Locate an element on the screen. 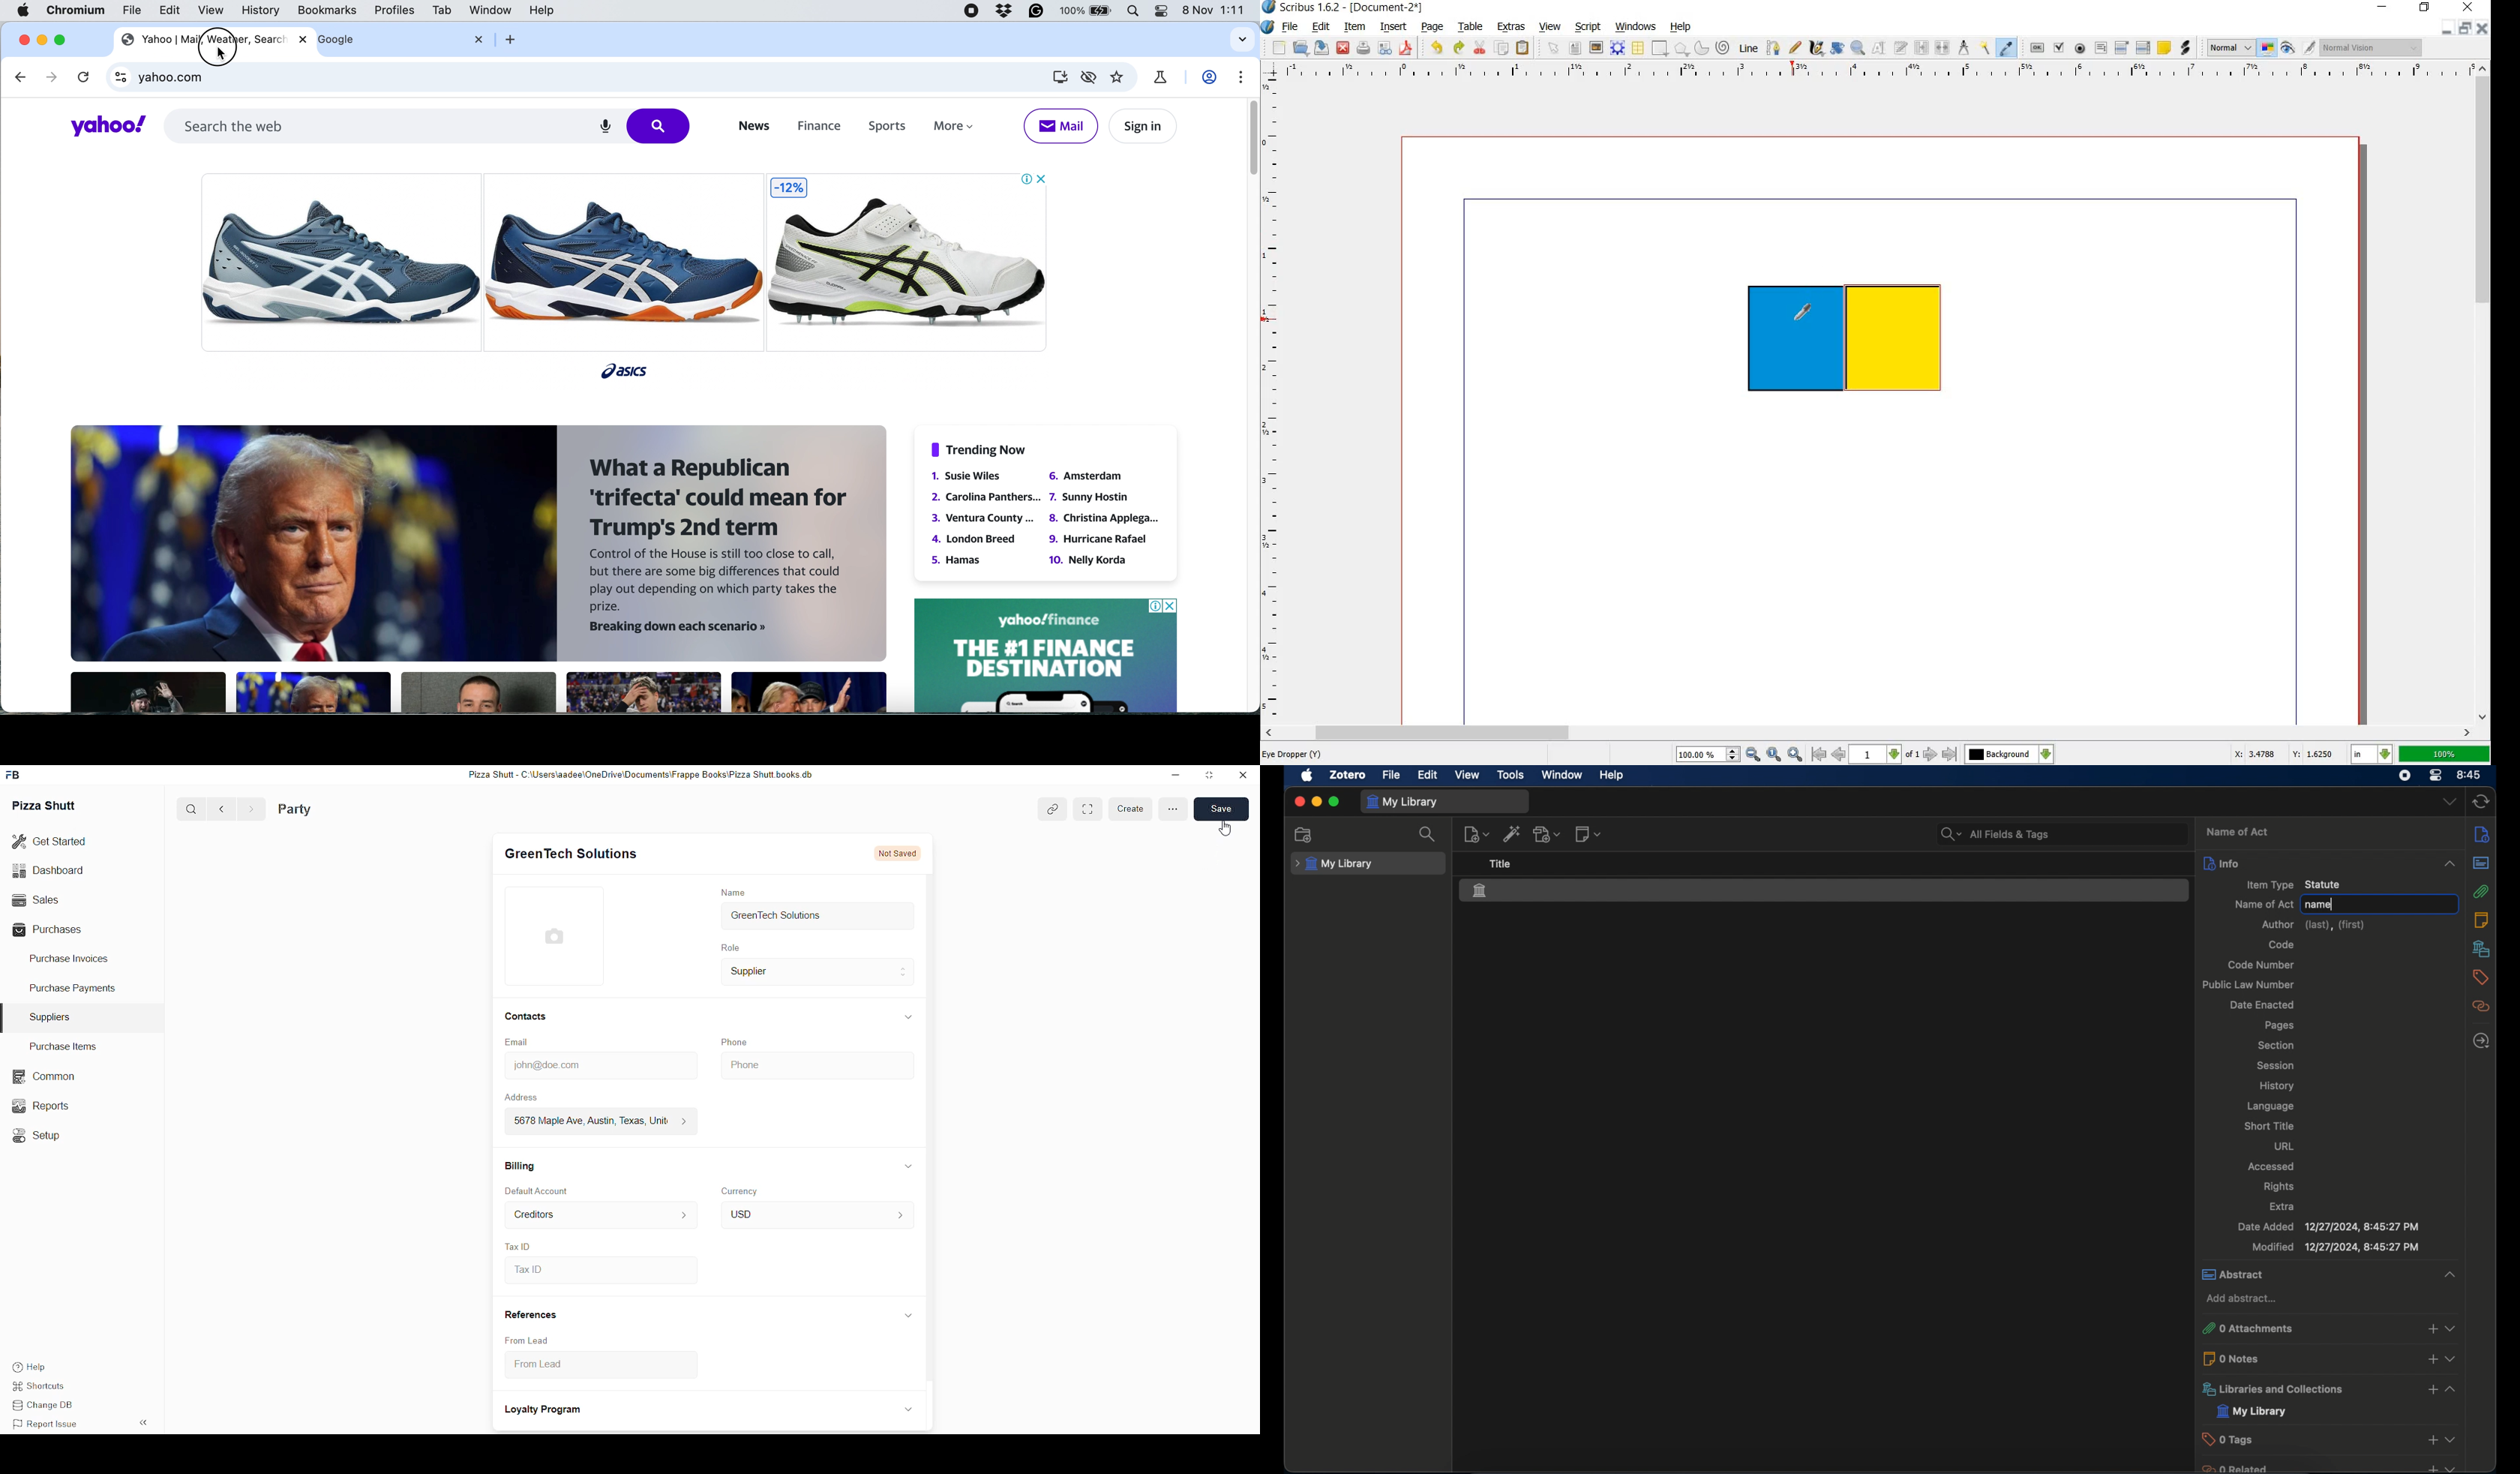 Image resolution: width=2520 pixels, height=1484 pixels. zoom out is located at coordinates (1753, 753).